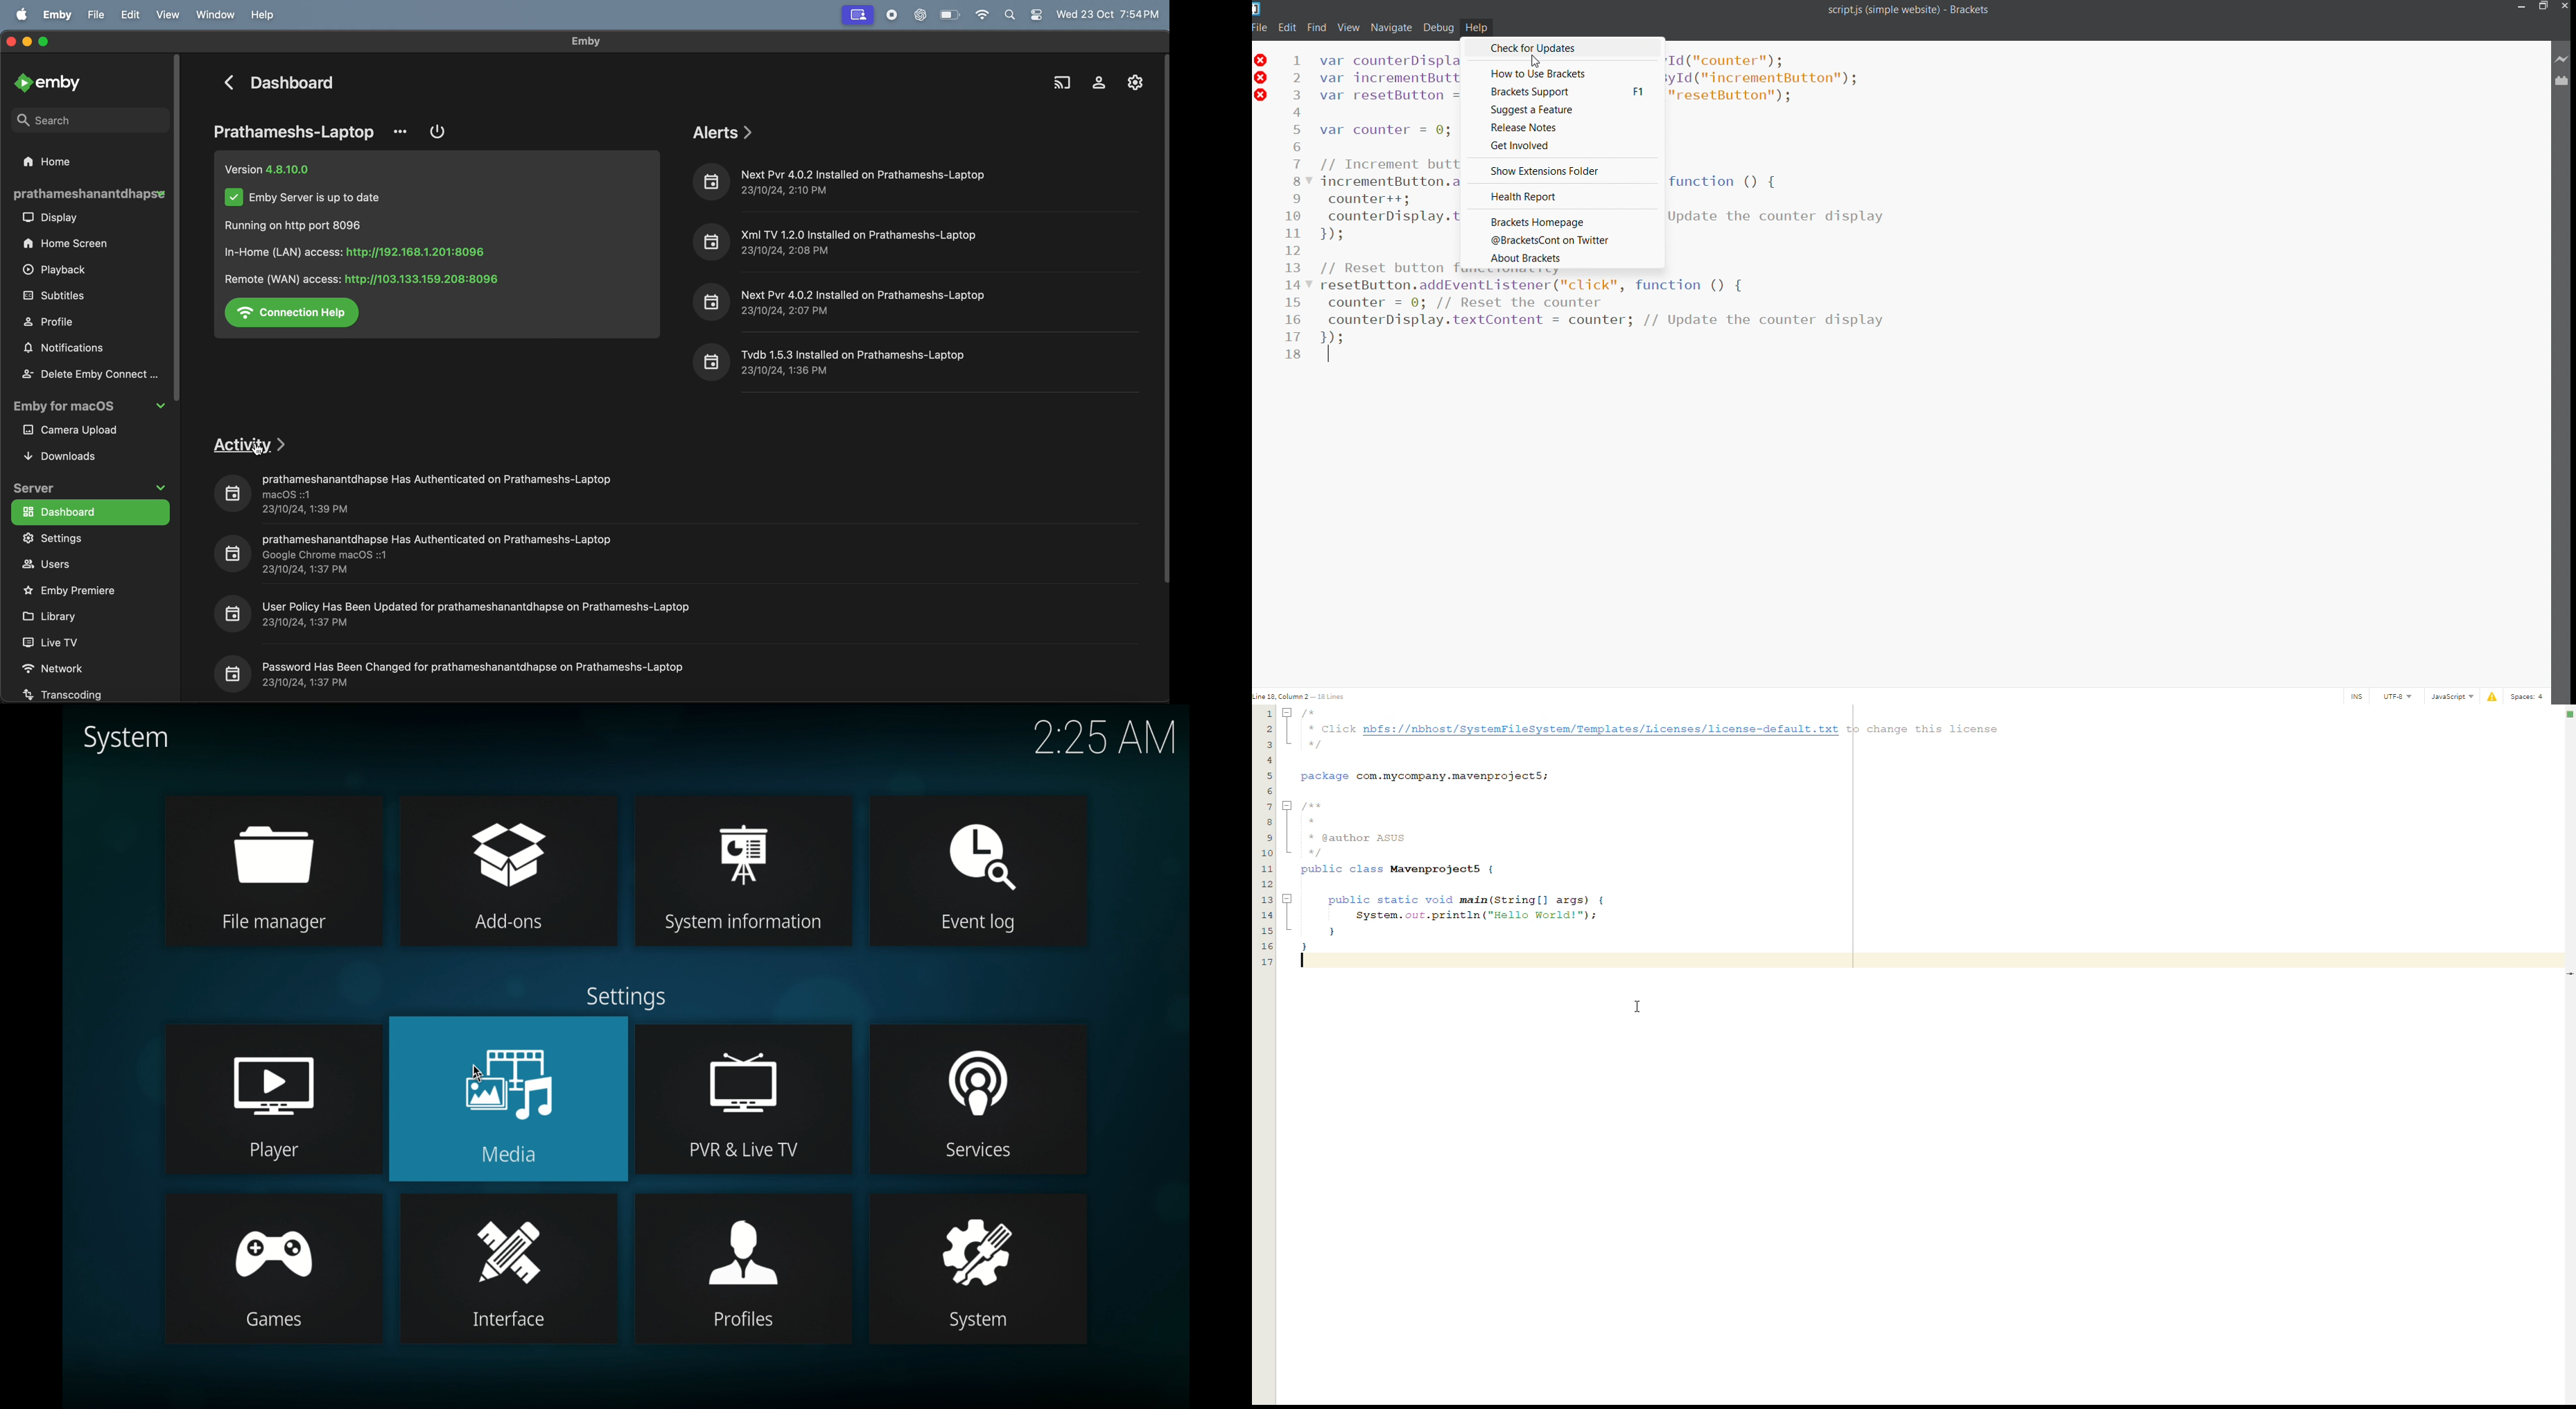  Describe the element at coordinates (296, 131) in the screenshot. I see `laptop name` at that location.